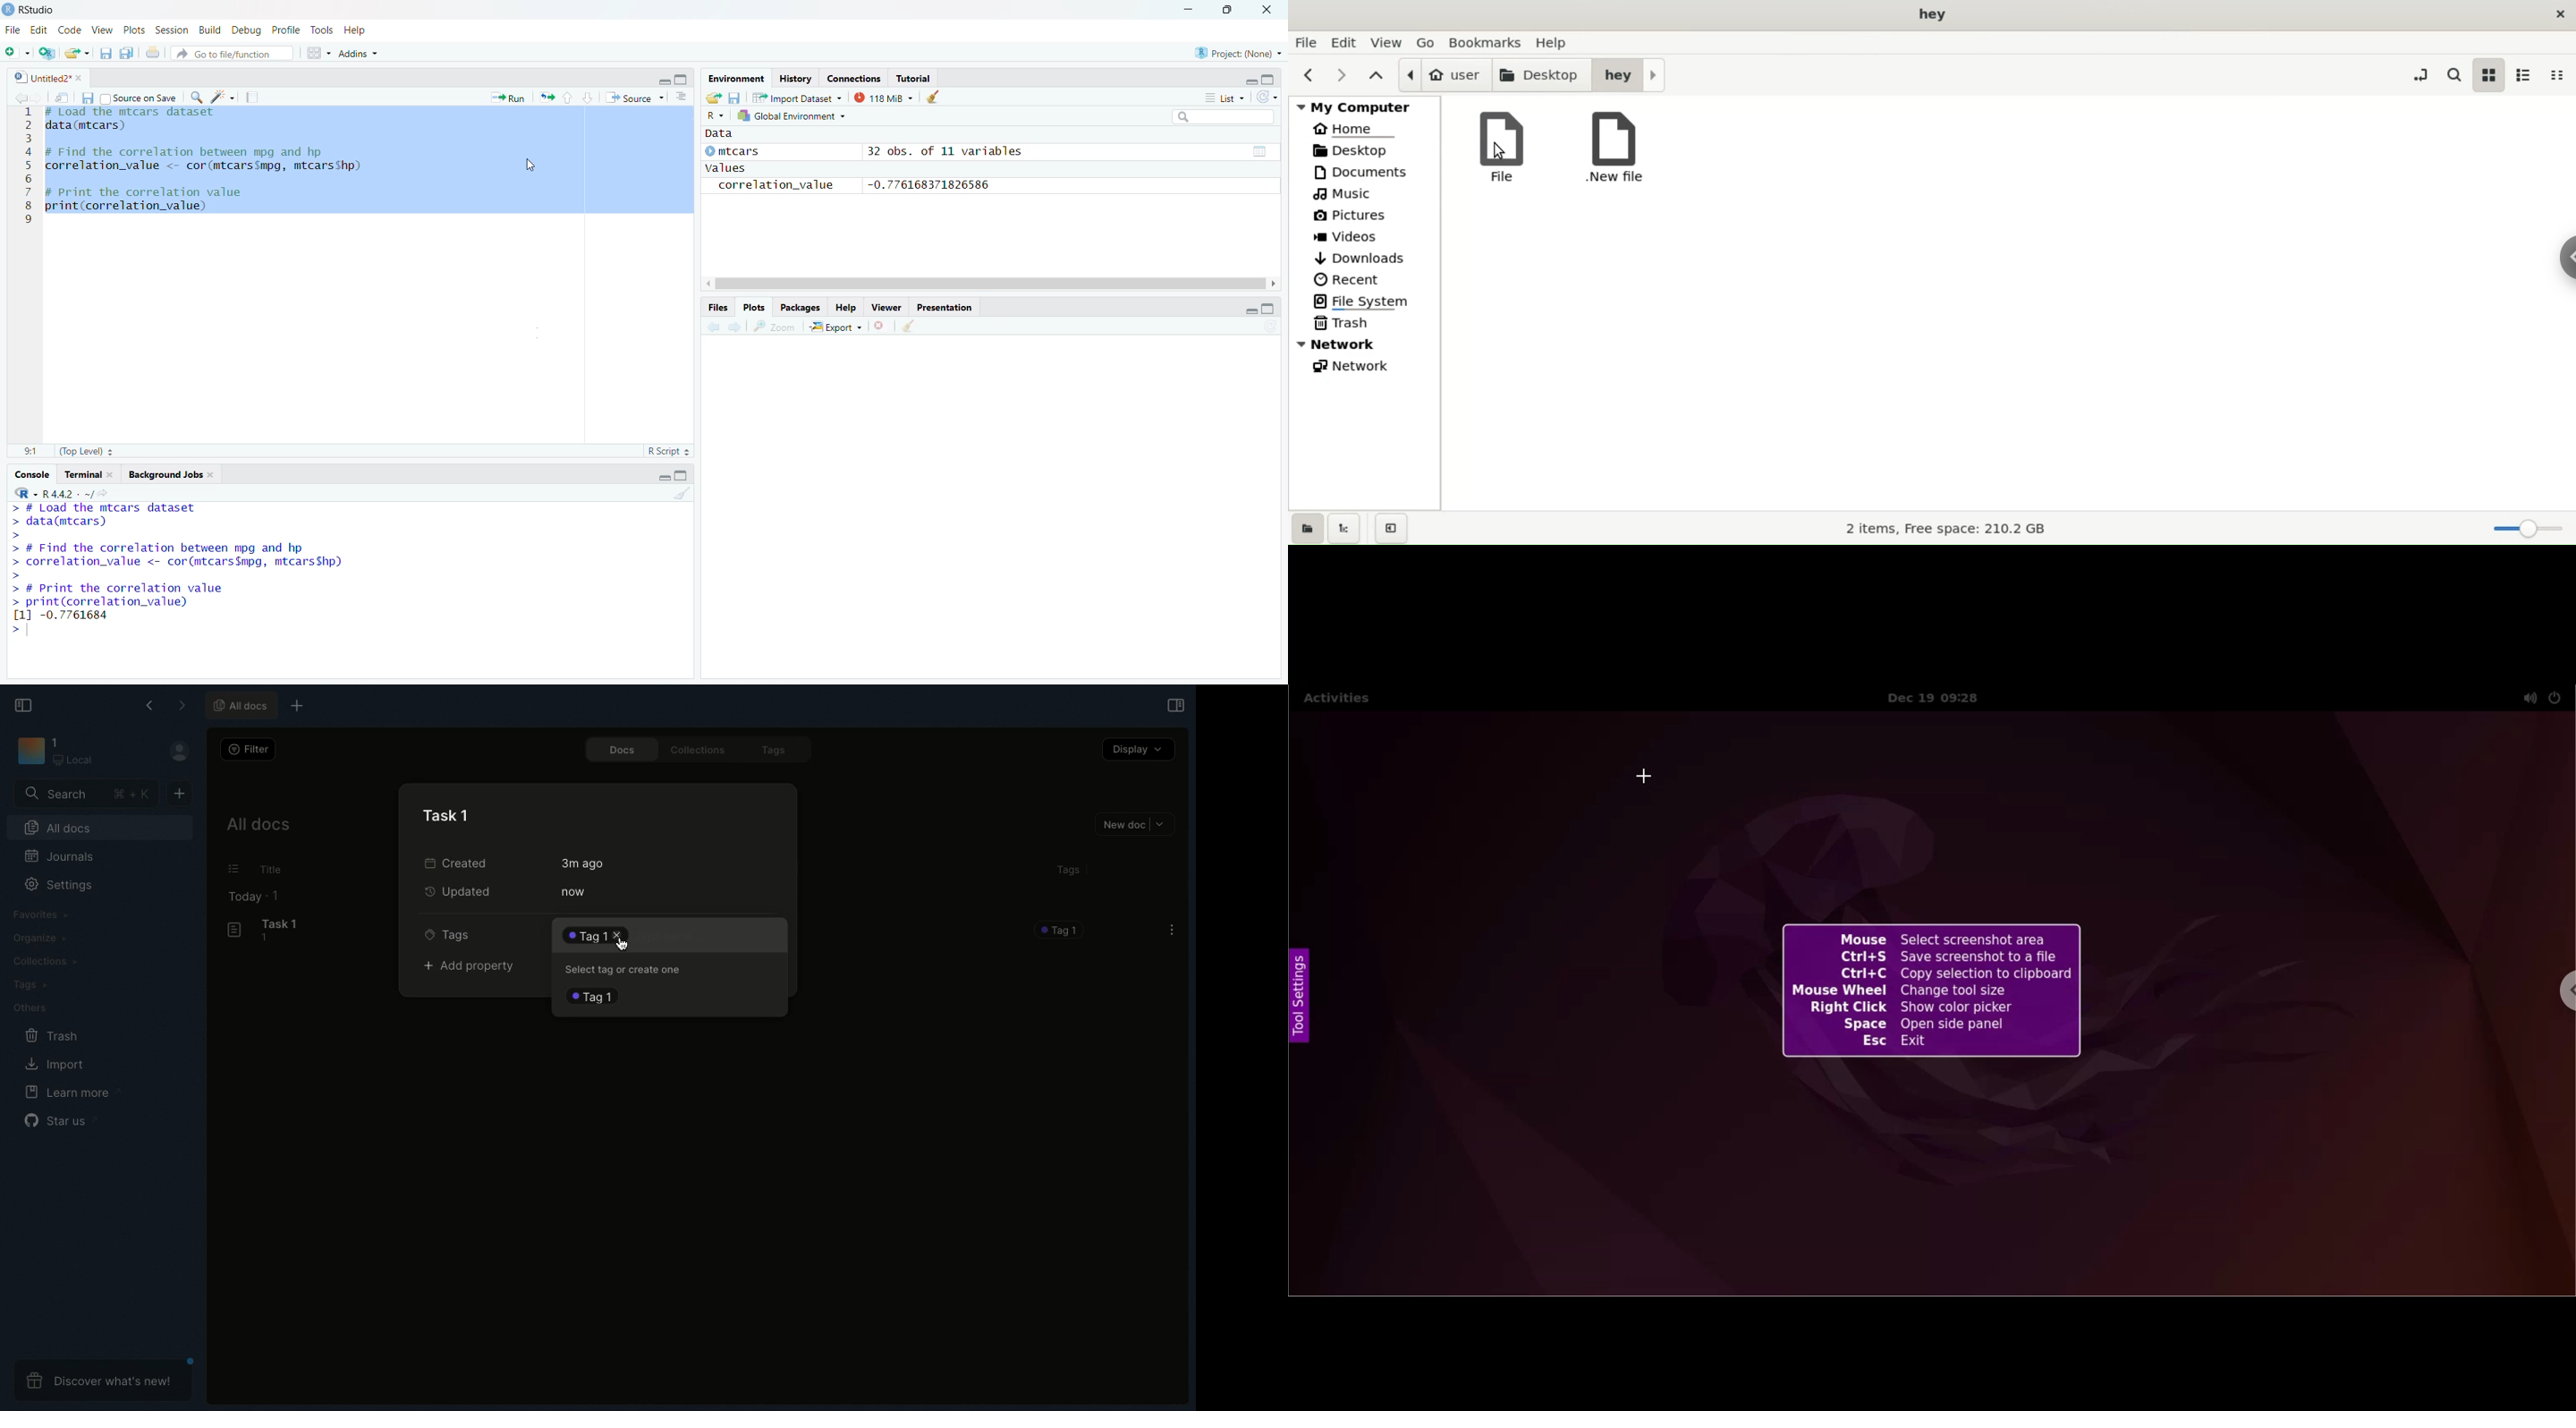 The width and height of the screenshot is (2576, 1428). What do you see at coordinates (252, 96) in the screenshot?
I see `Compile Report (Ctrl + Shift + K)` at bounding box center [252, 96].